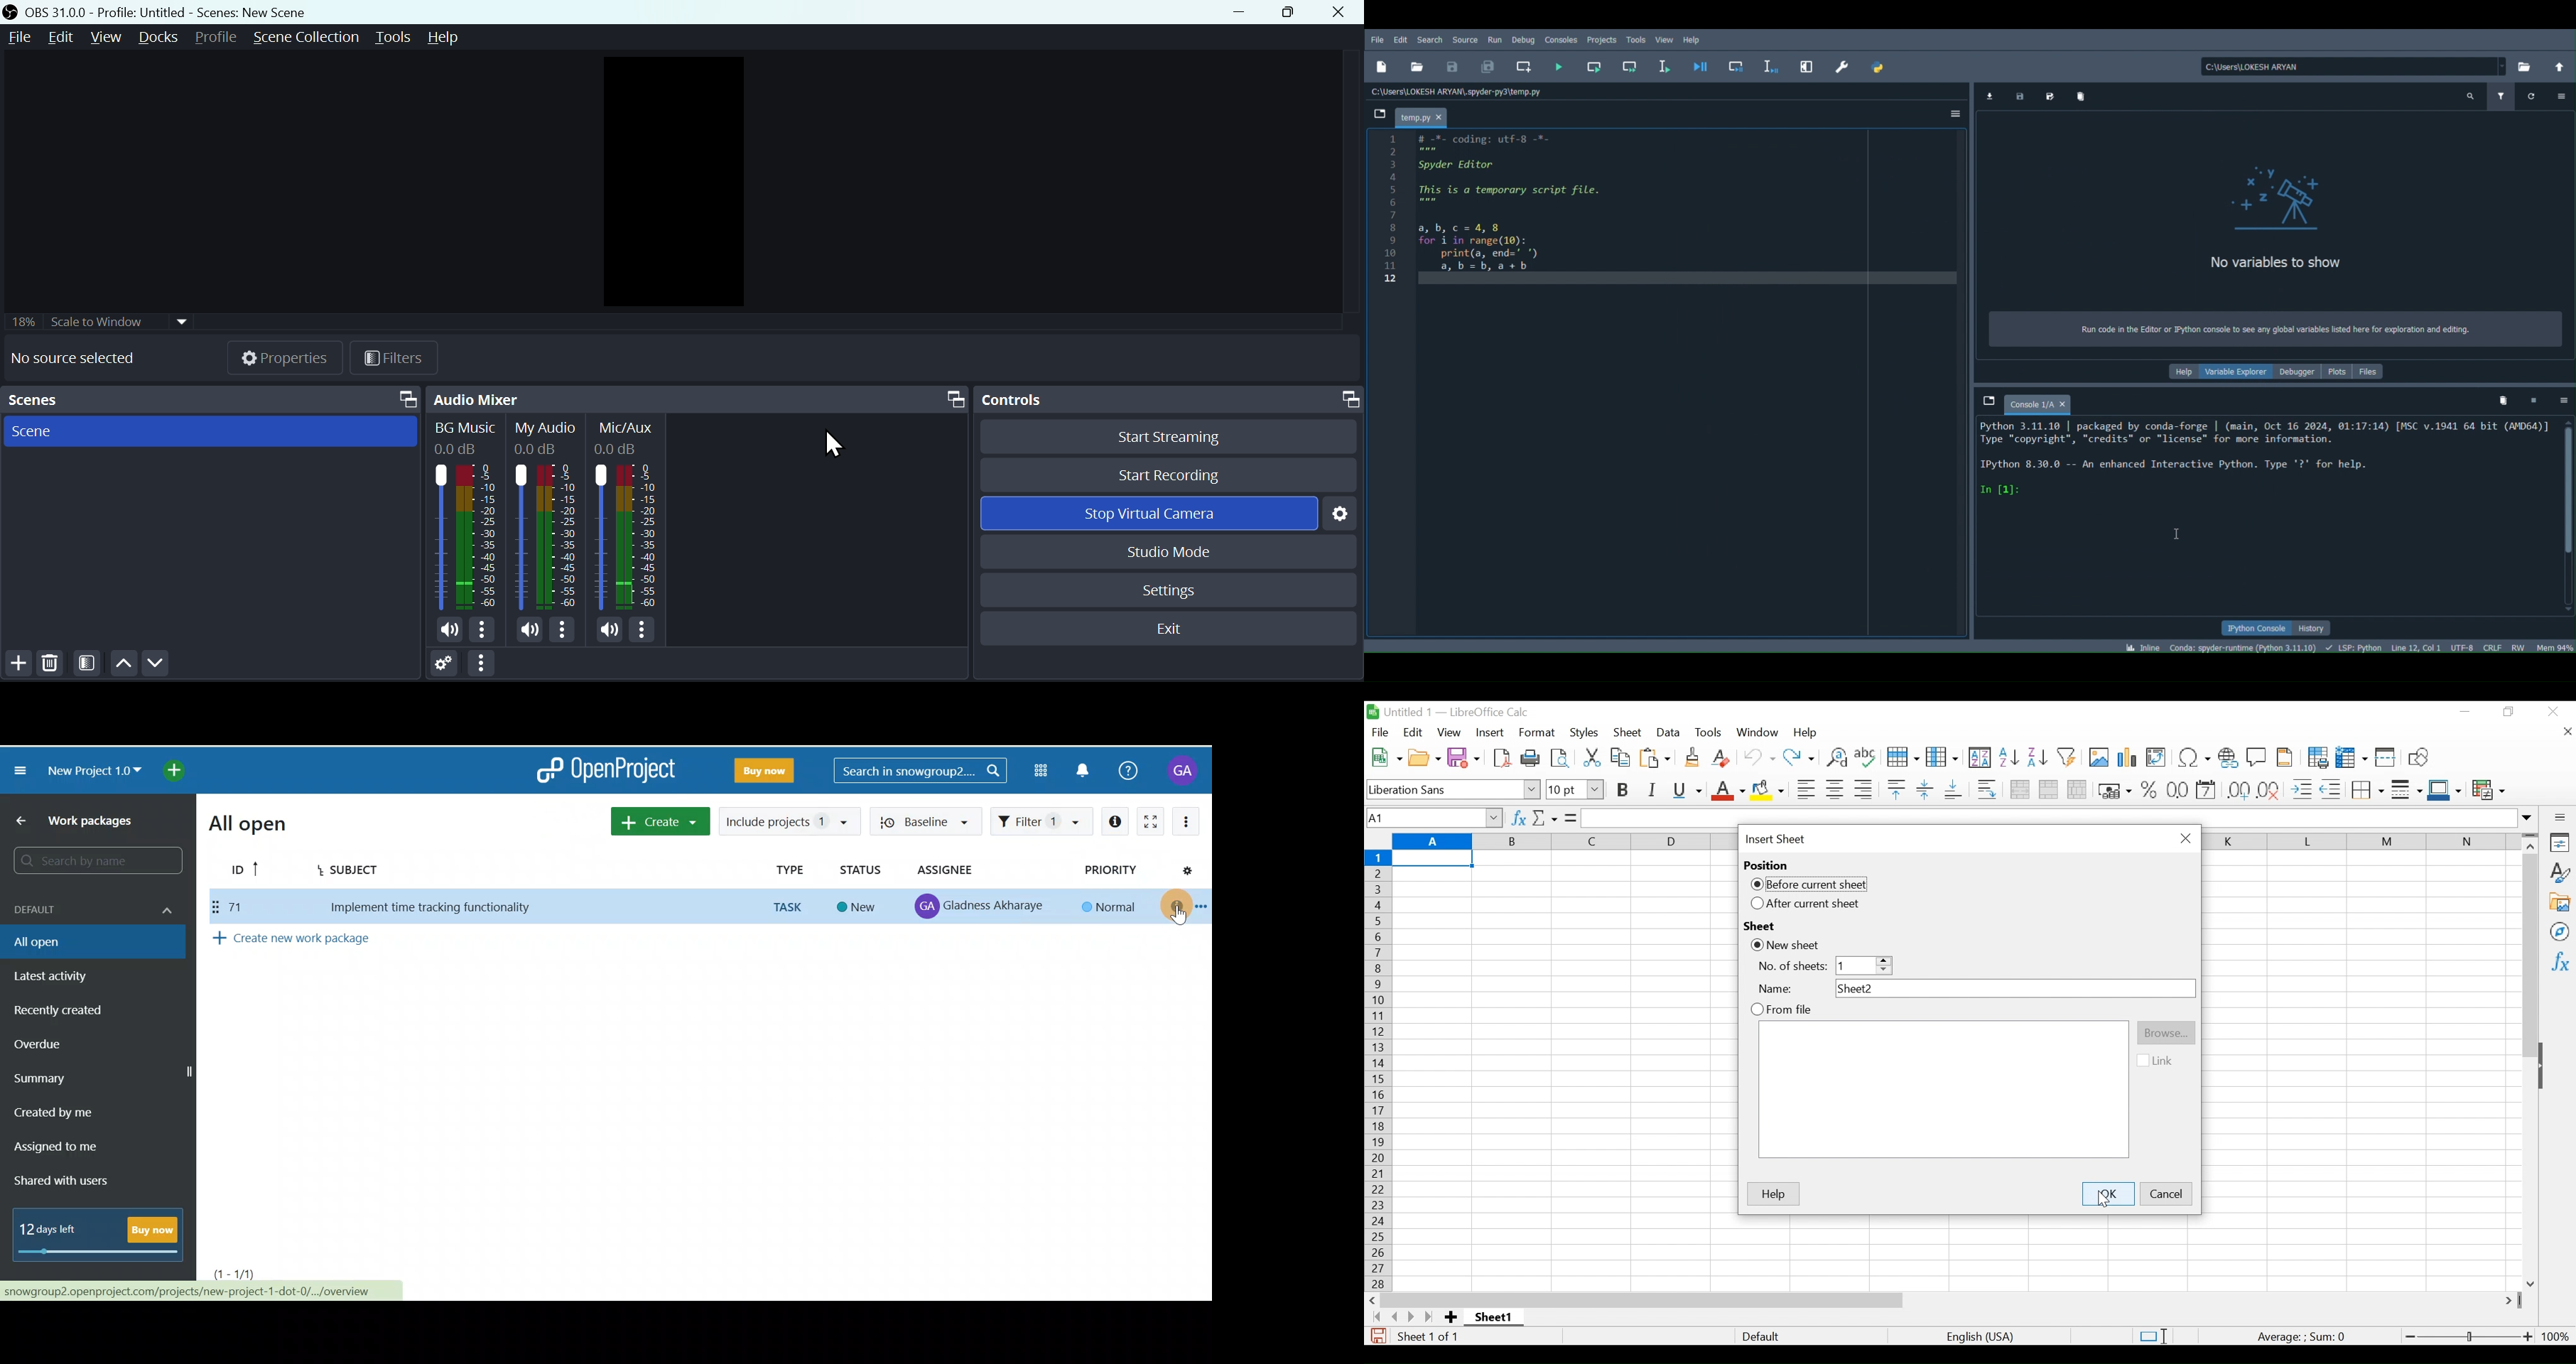  What do you see at coordinates (61, 1146) in the screenshot?
I see `Assigned to me` at bounding box center [61, 1146].